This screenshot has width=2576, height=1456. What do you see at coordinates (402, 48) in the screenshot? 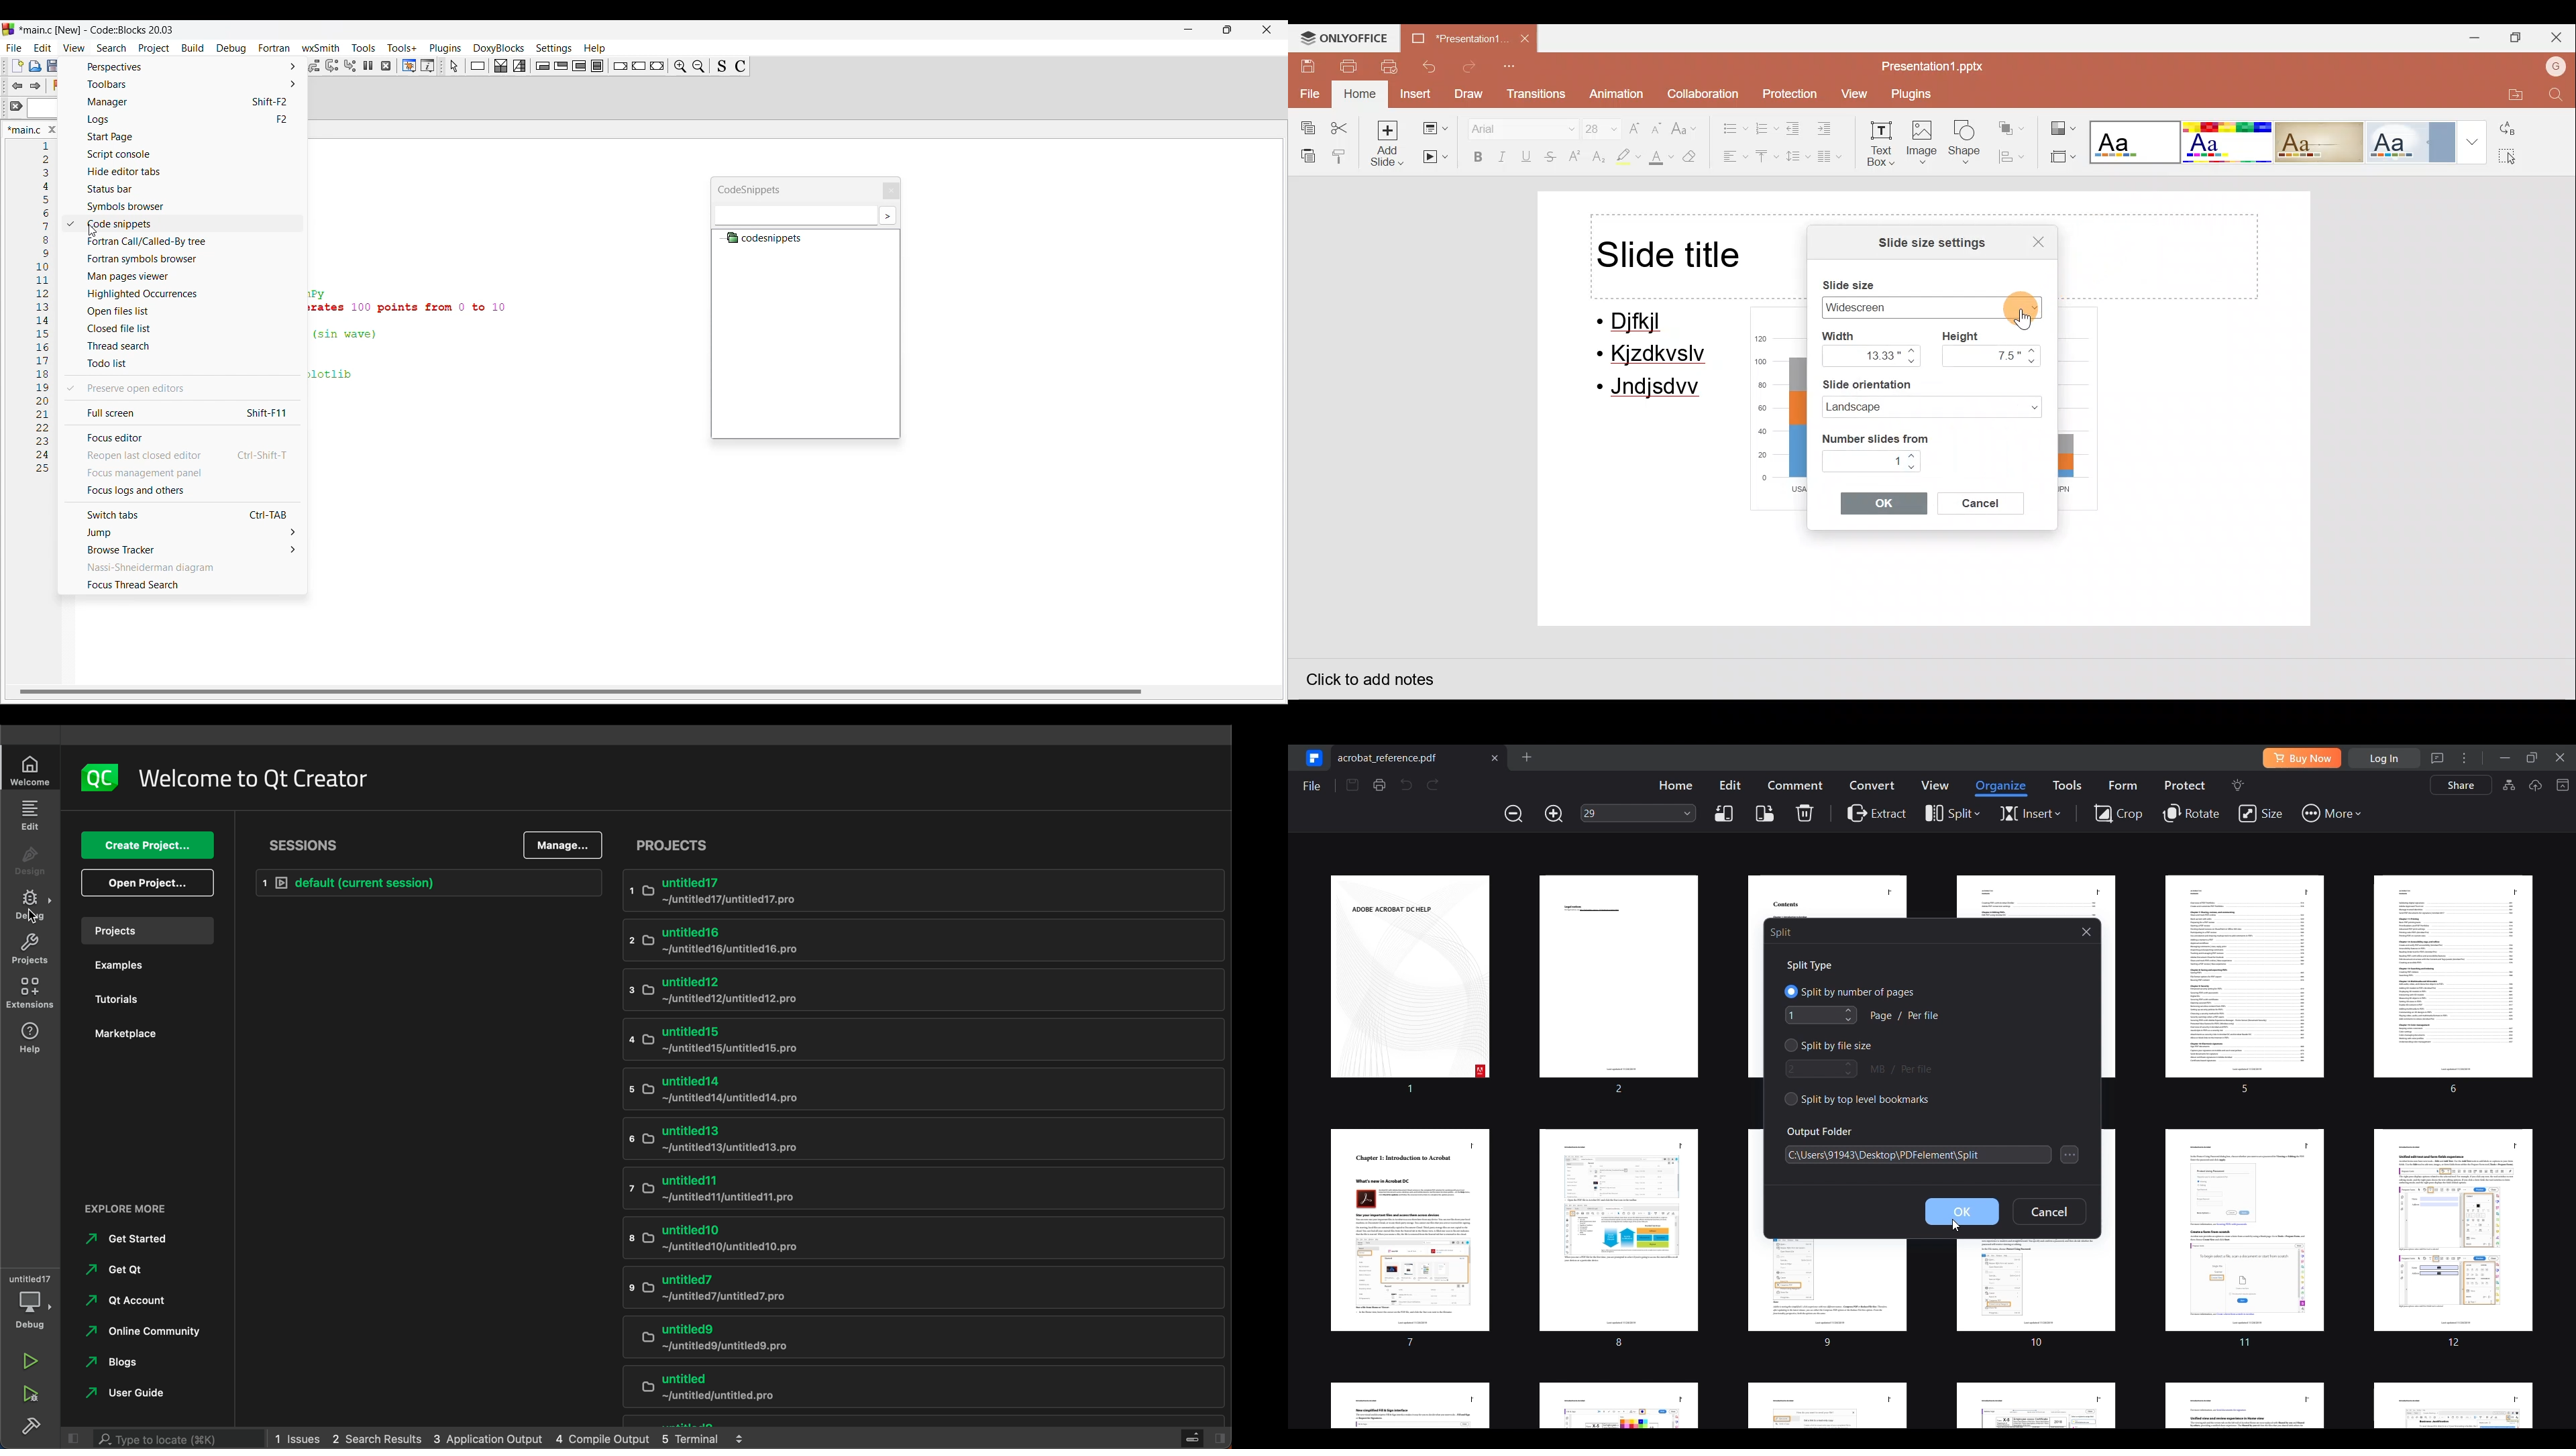
I see `Tools+ menu` at bounding box center [402, 48].